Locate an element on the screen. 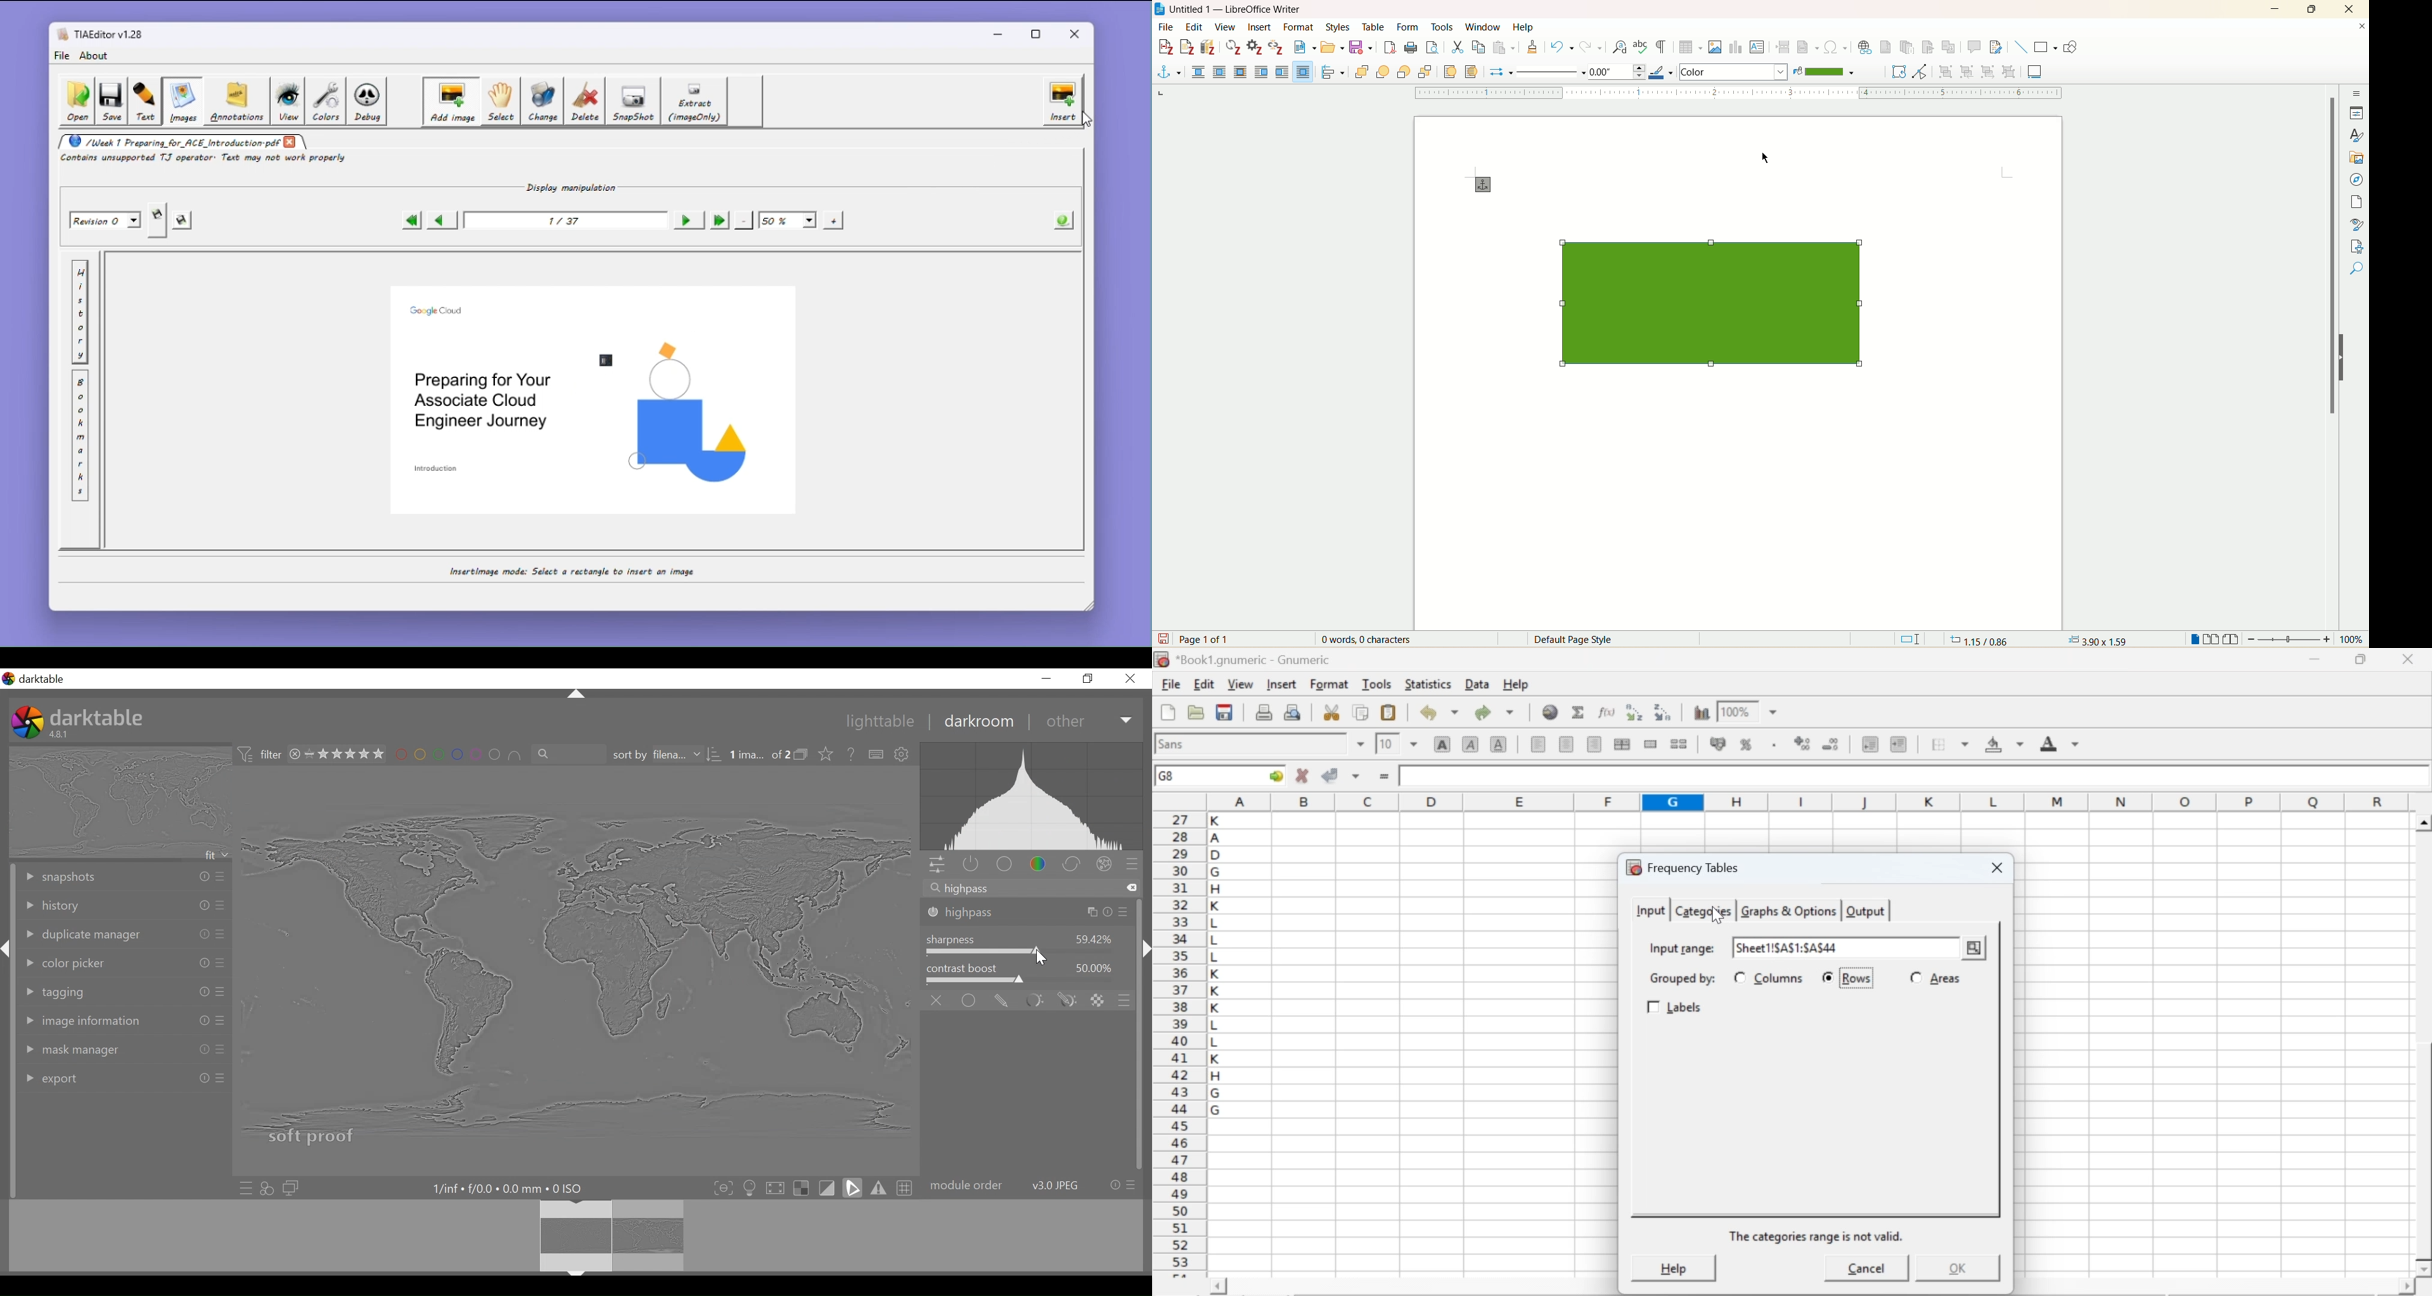 The image size is (2436, 1316). parallel is located at coordinates (1219, 72).